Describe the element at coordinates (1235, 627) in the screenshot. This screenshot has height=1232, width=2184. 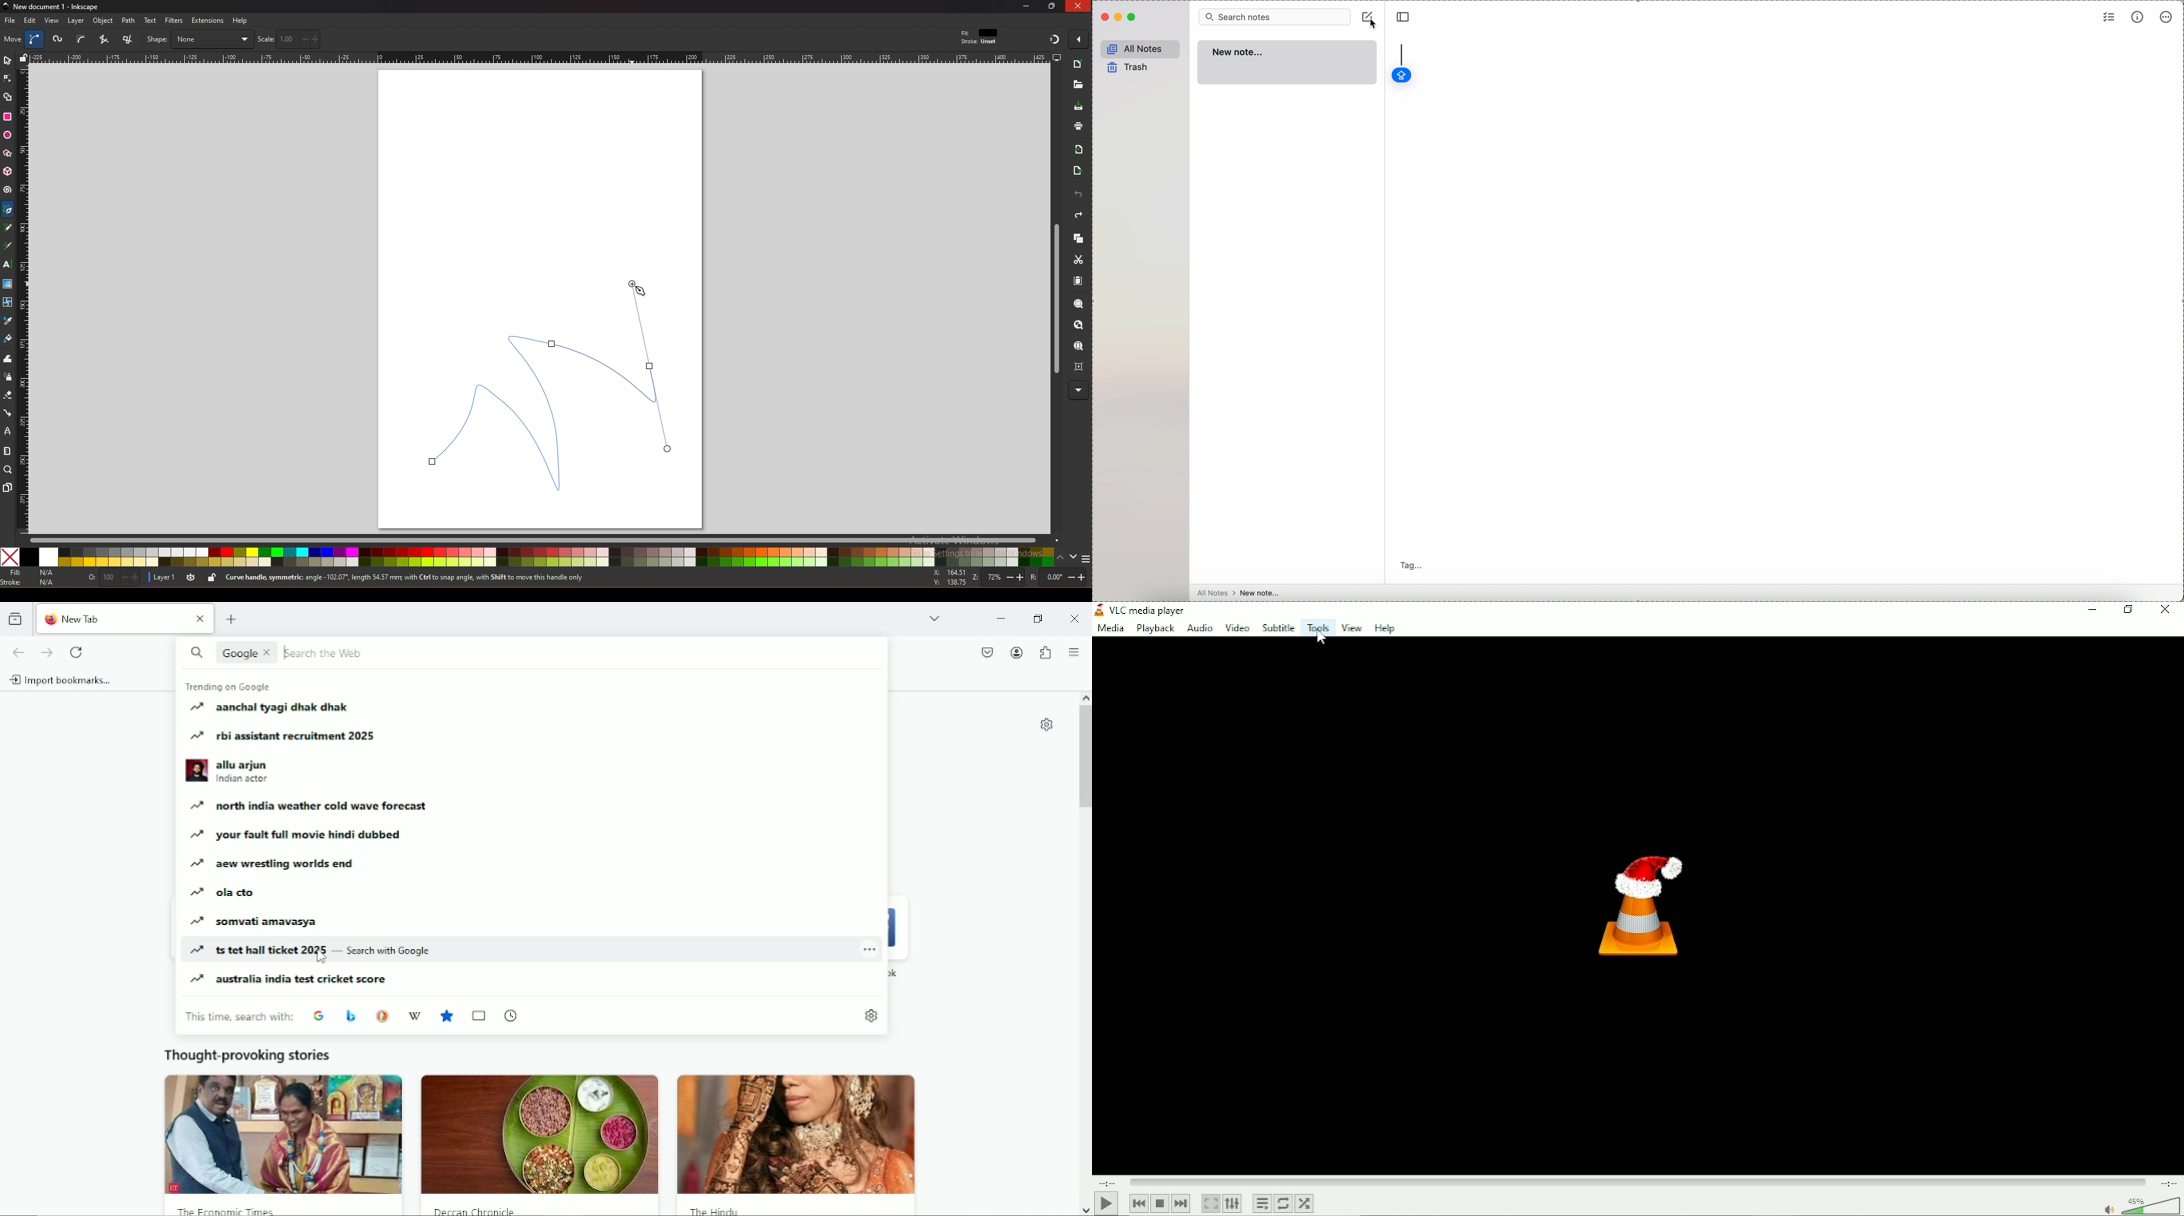
I see `Video` at that location.